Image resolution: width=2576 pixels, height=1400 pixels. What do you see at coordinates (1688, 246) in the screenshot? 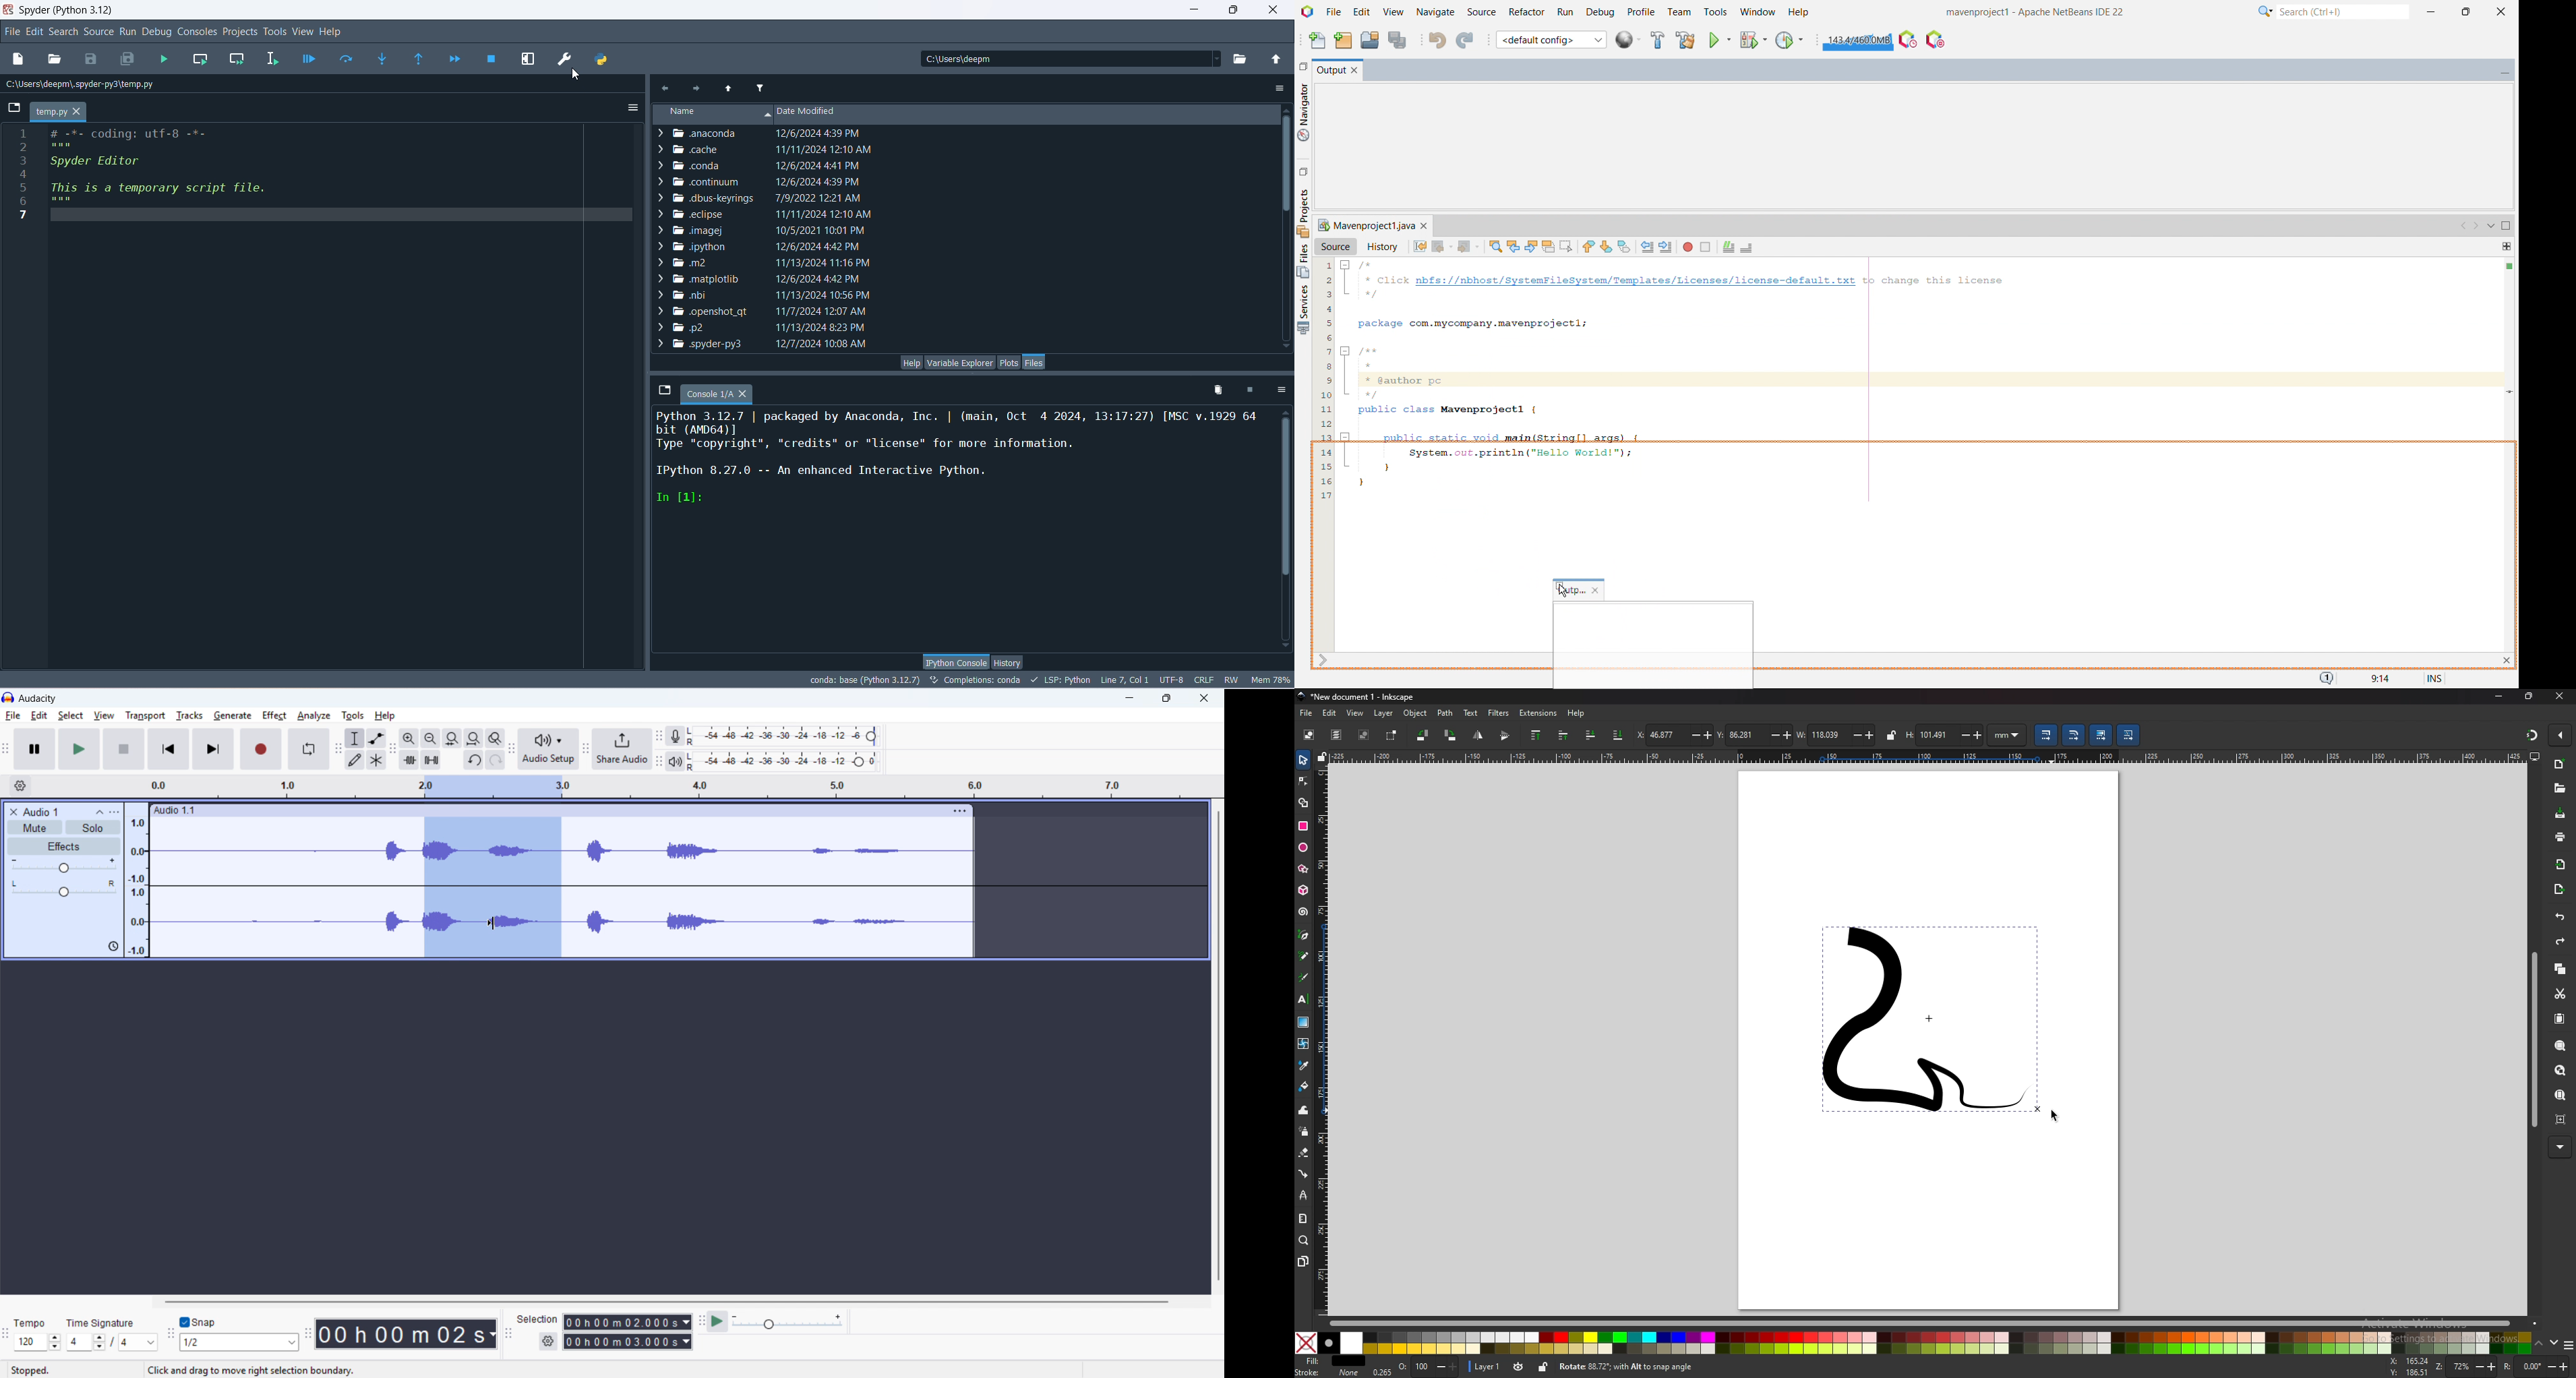
I see `start macro recording ` at bounding box center [1688, 246].